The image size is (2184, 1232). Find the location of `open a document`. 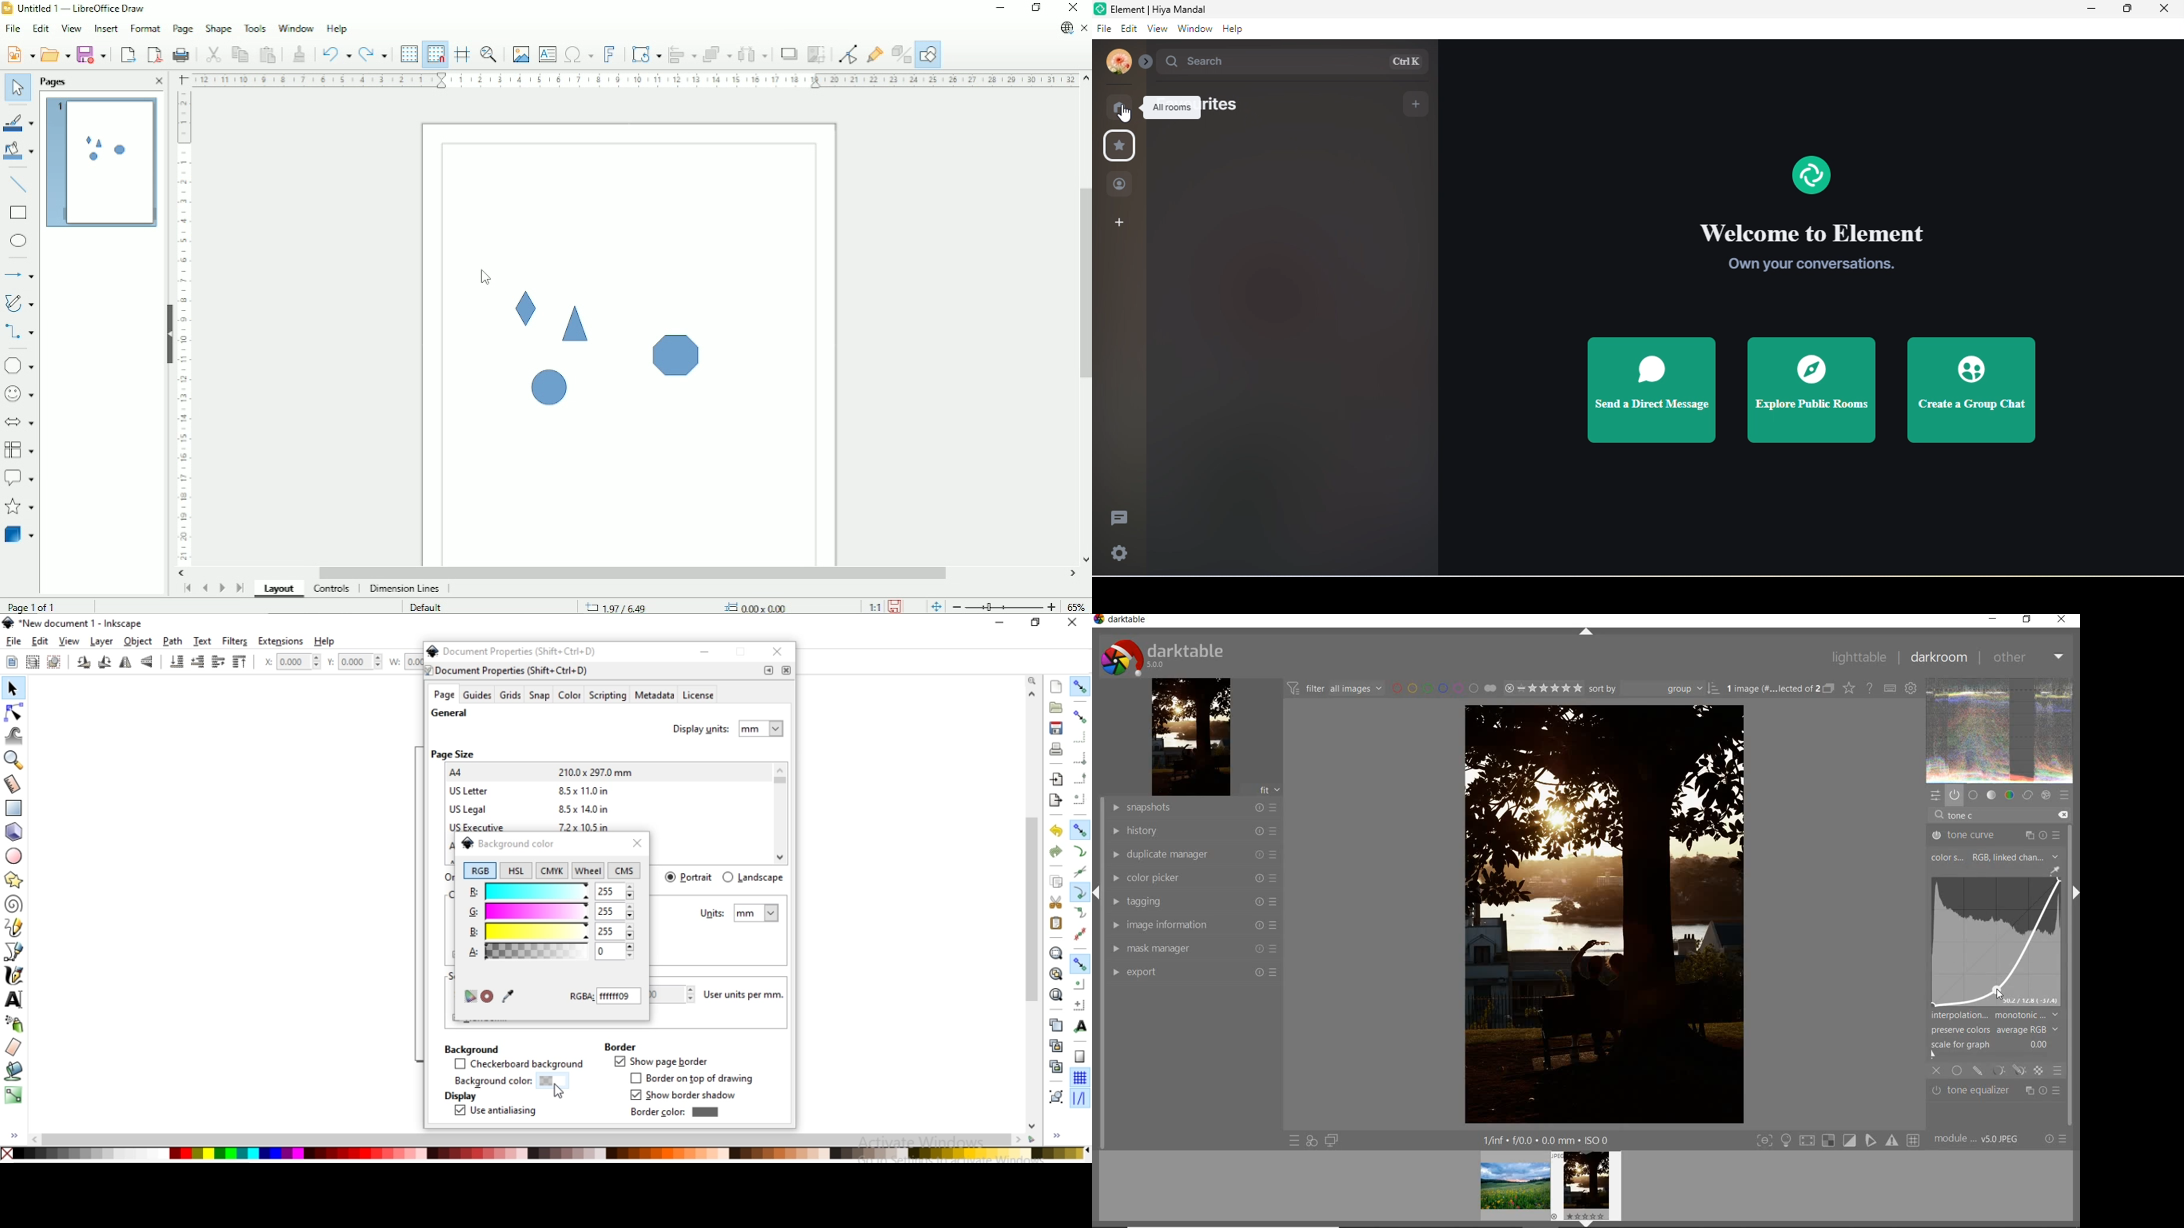

open a document is located at coordinates (1054, 707).